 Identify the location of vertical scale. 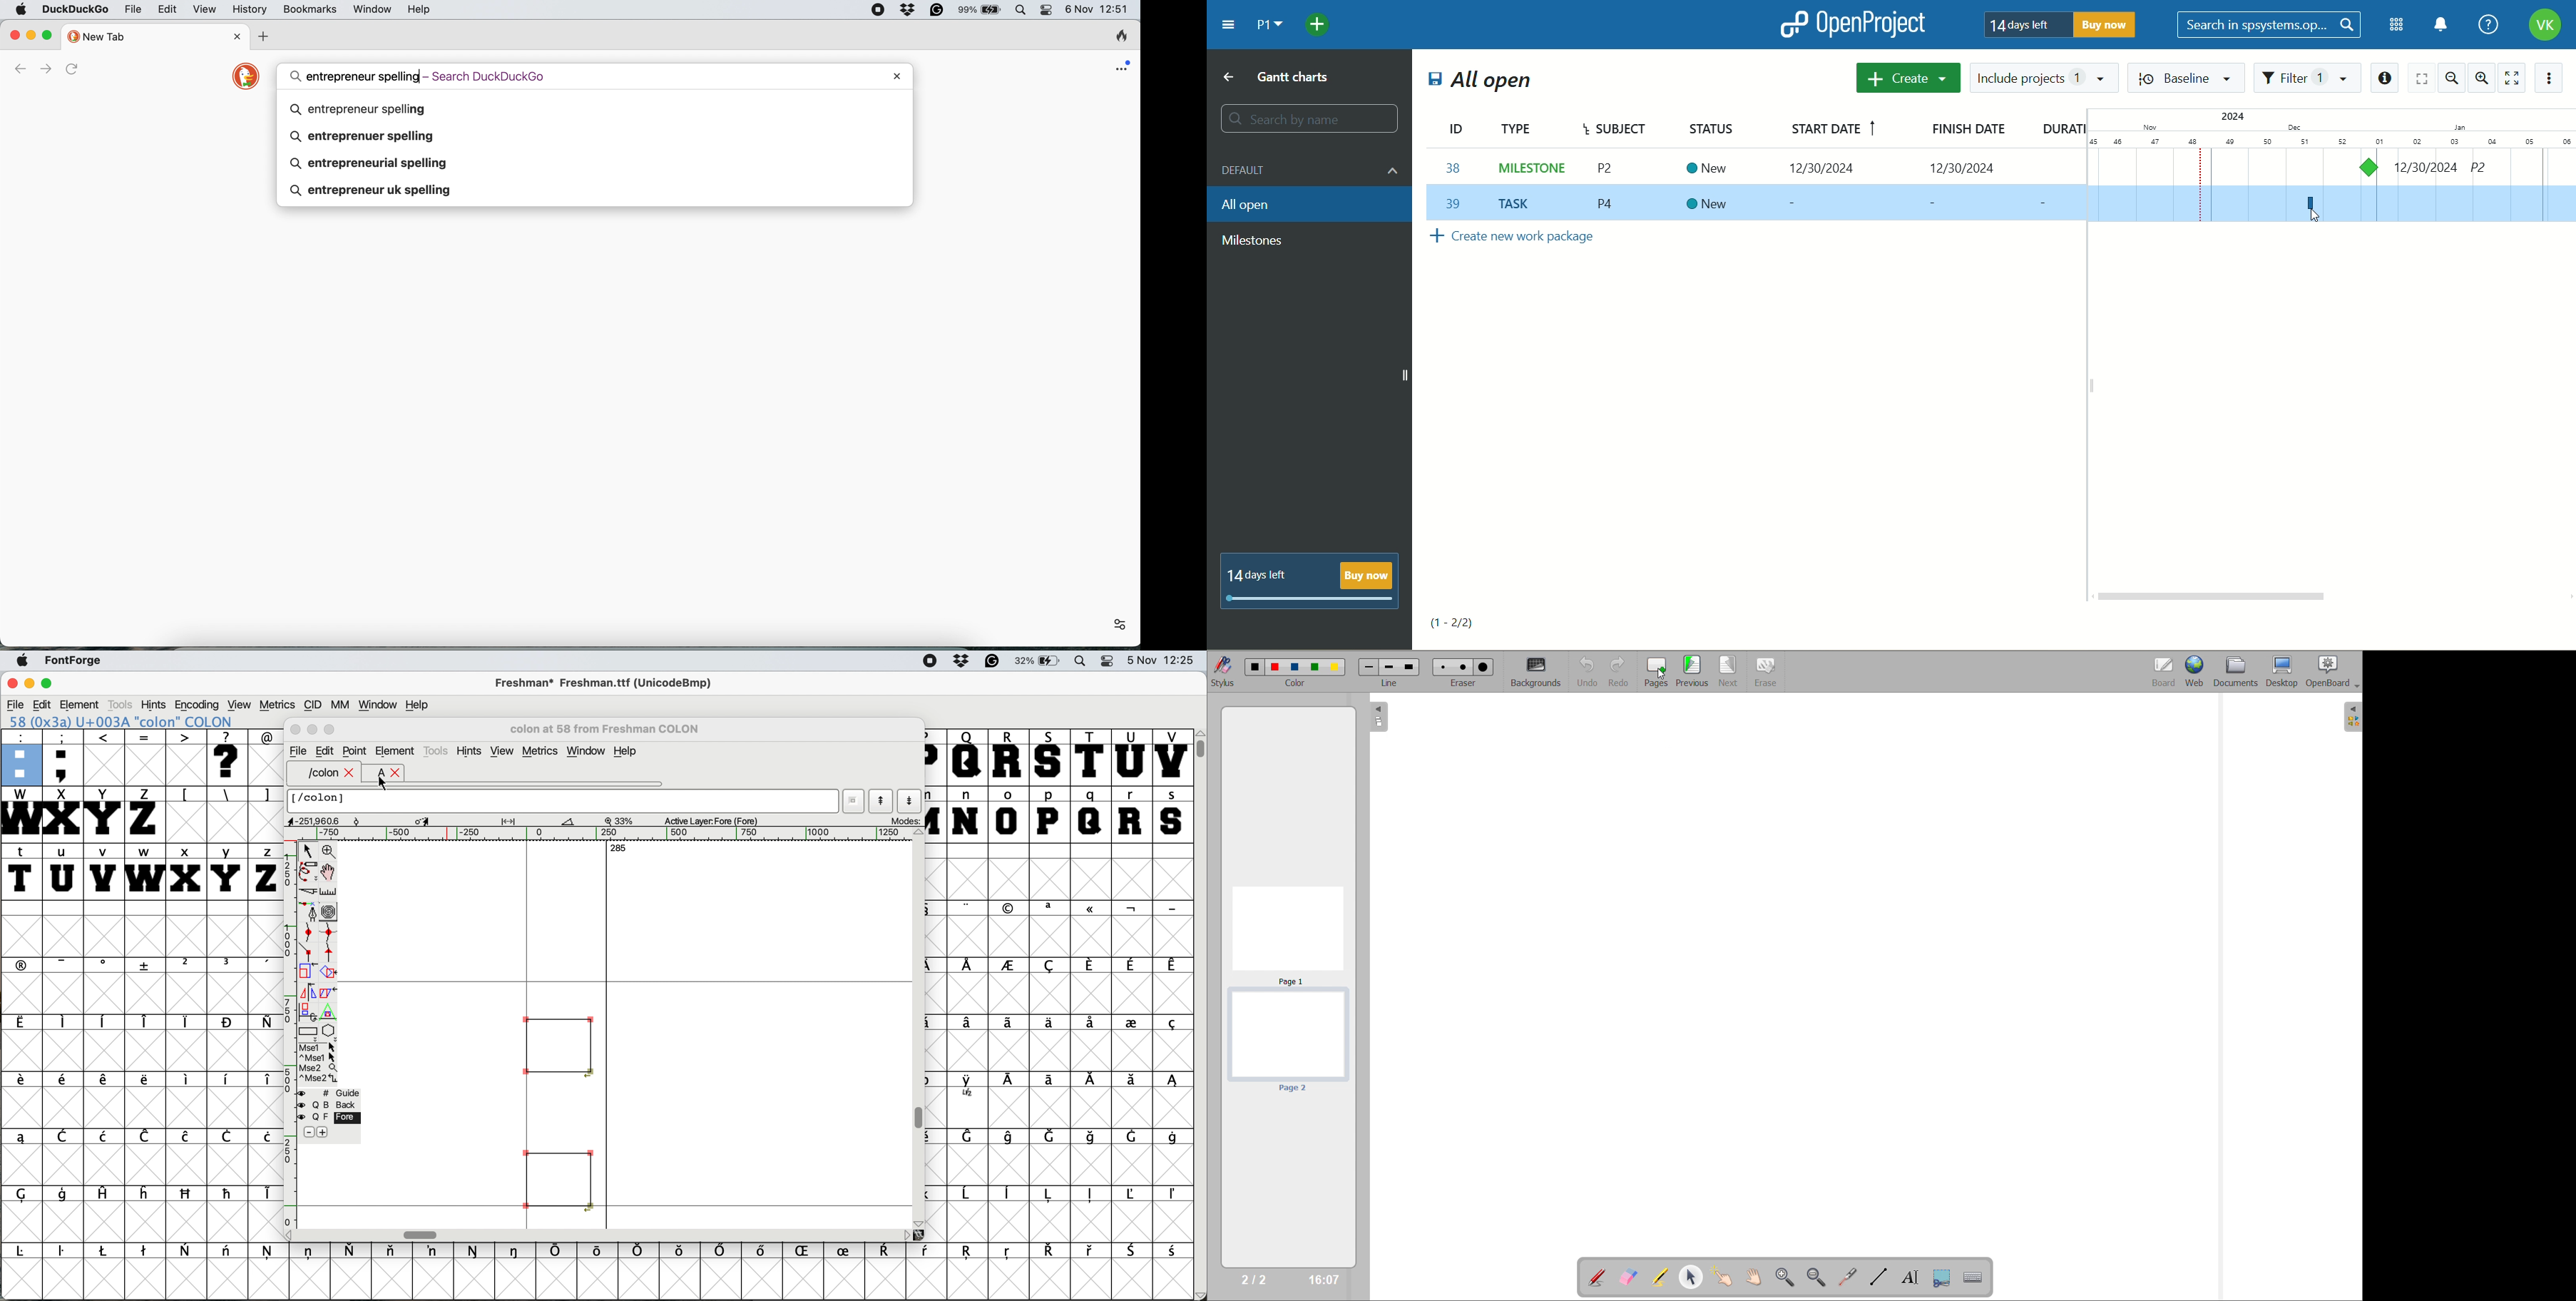
(286, 1037).